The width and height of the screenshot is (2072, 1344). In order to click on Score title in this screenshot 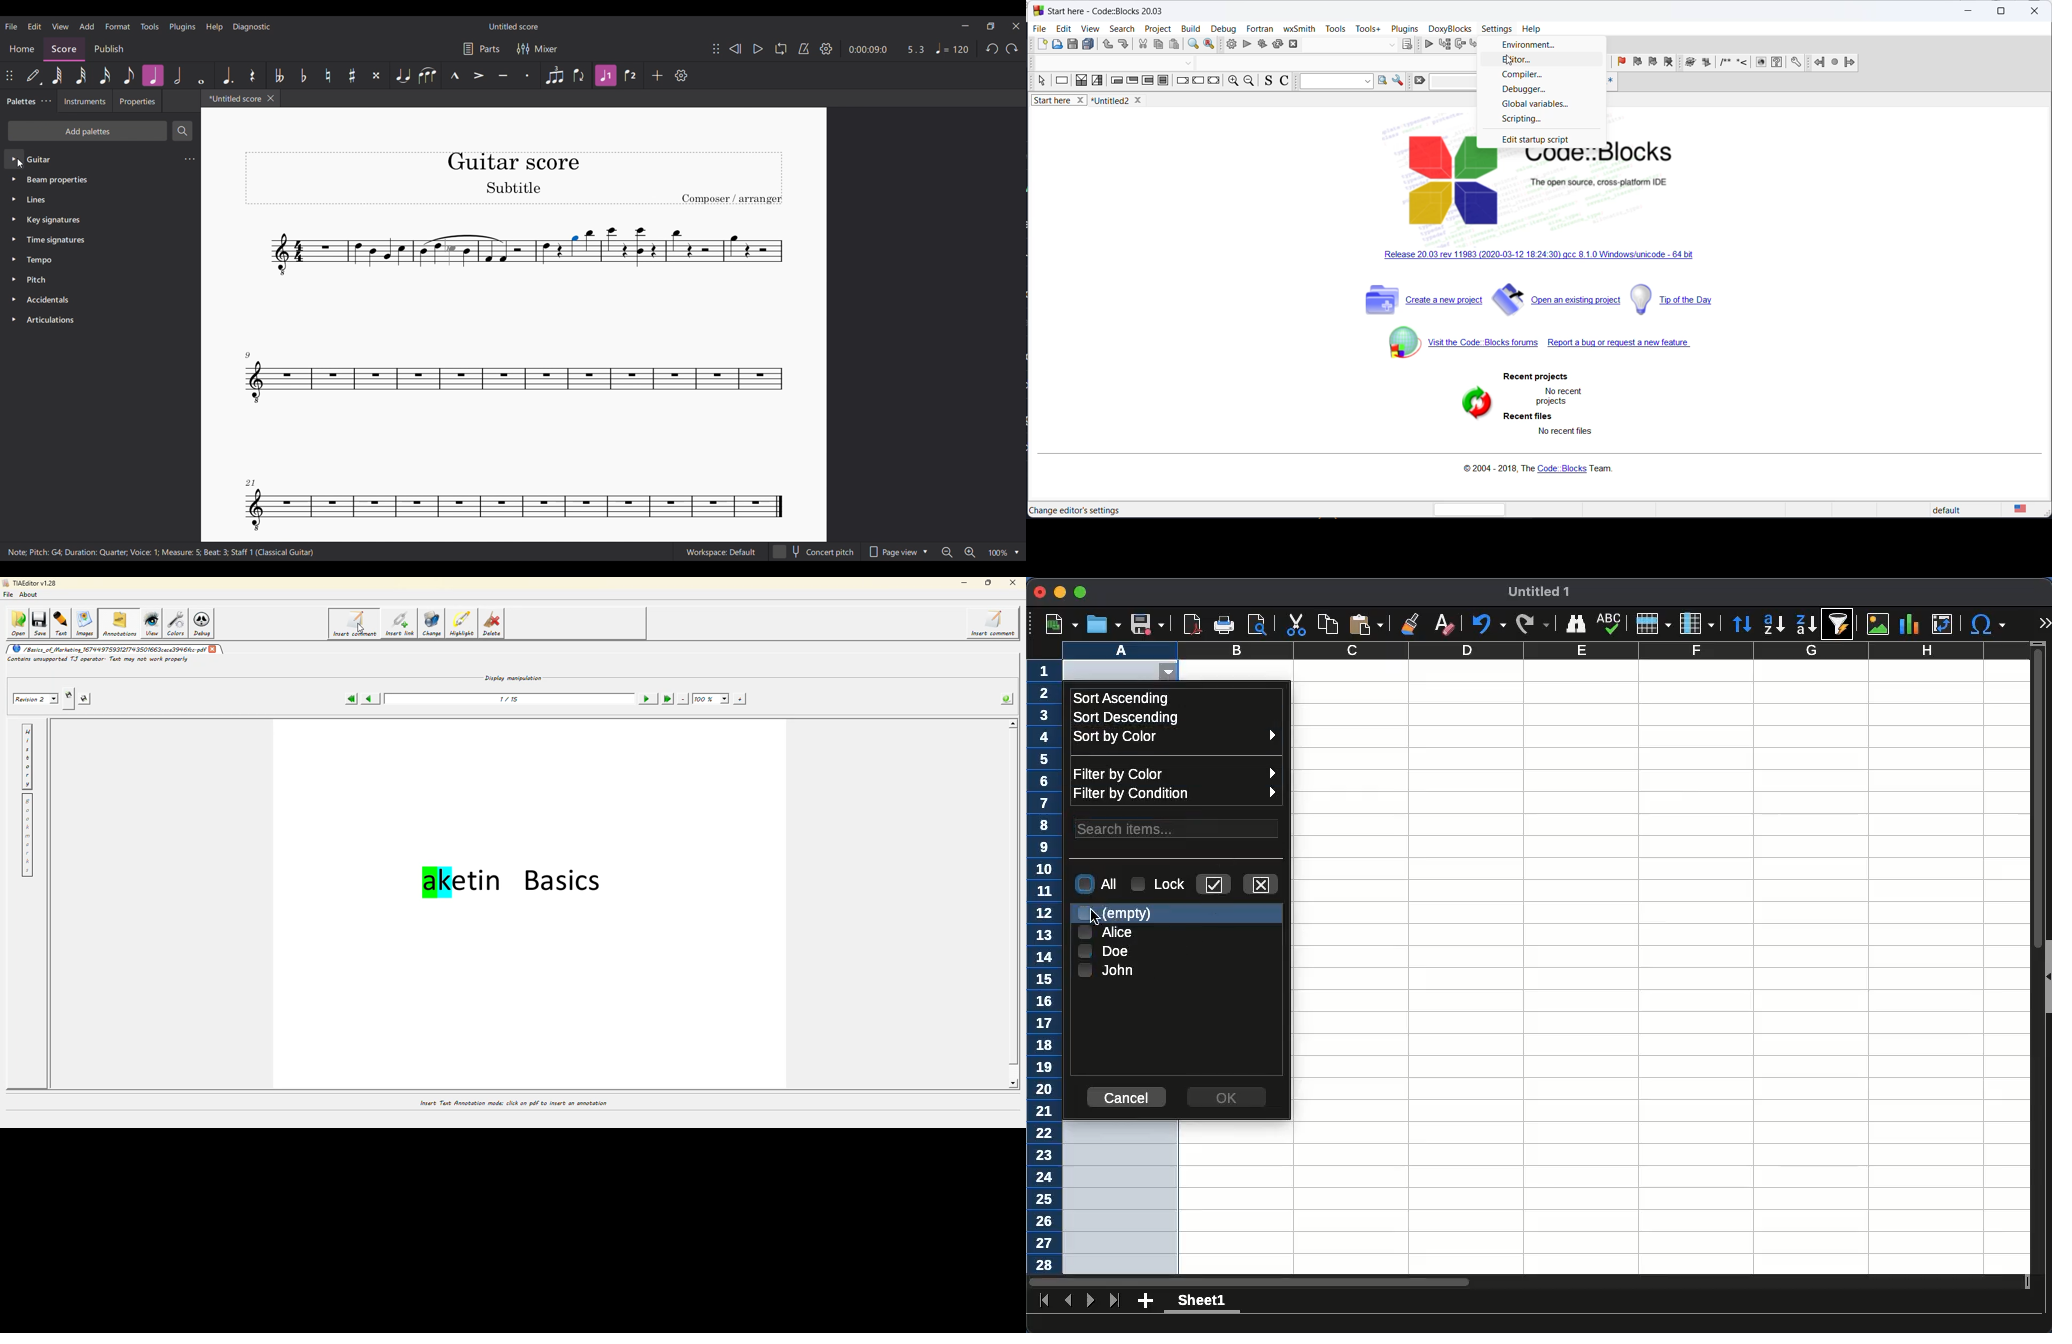, I will do `click(513, 27)`.